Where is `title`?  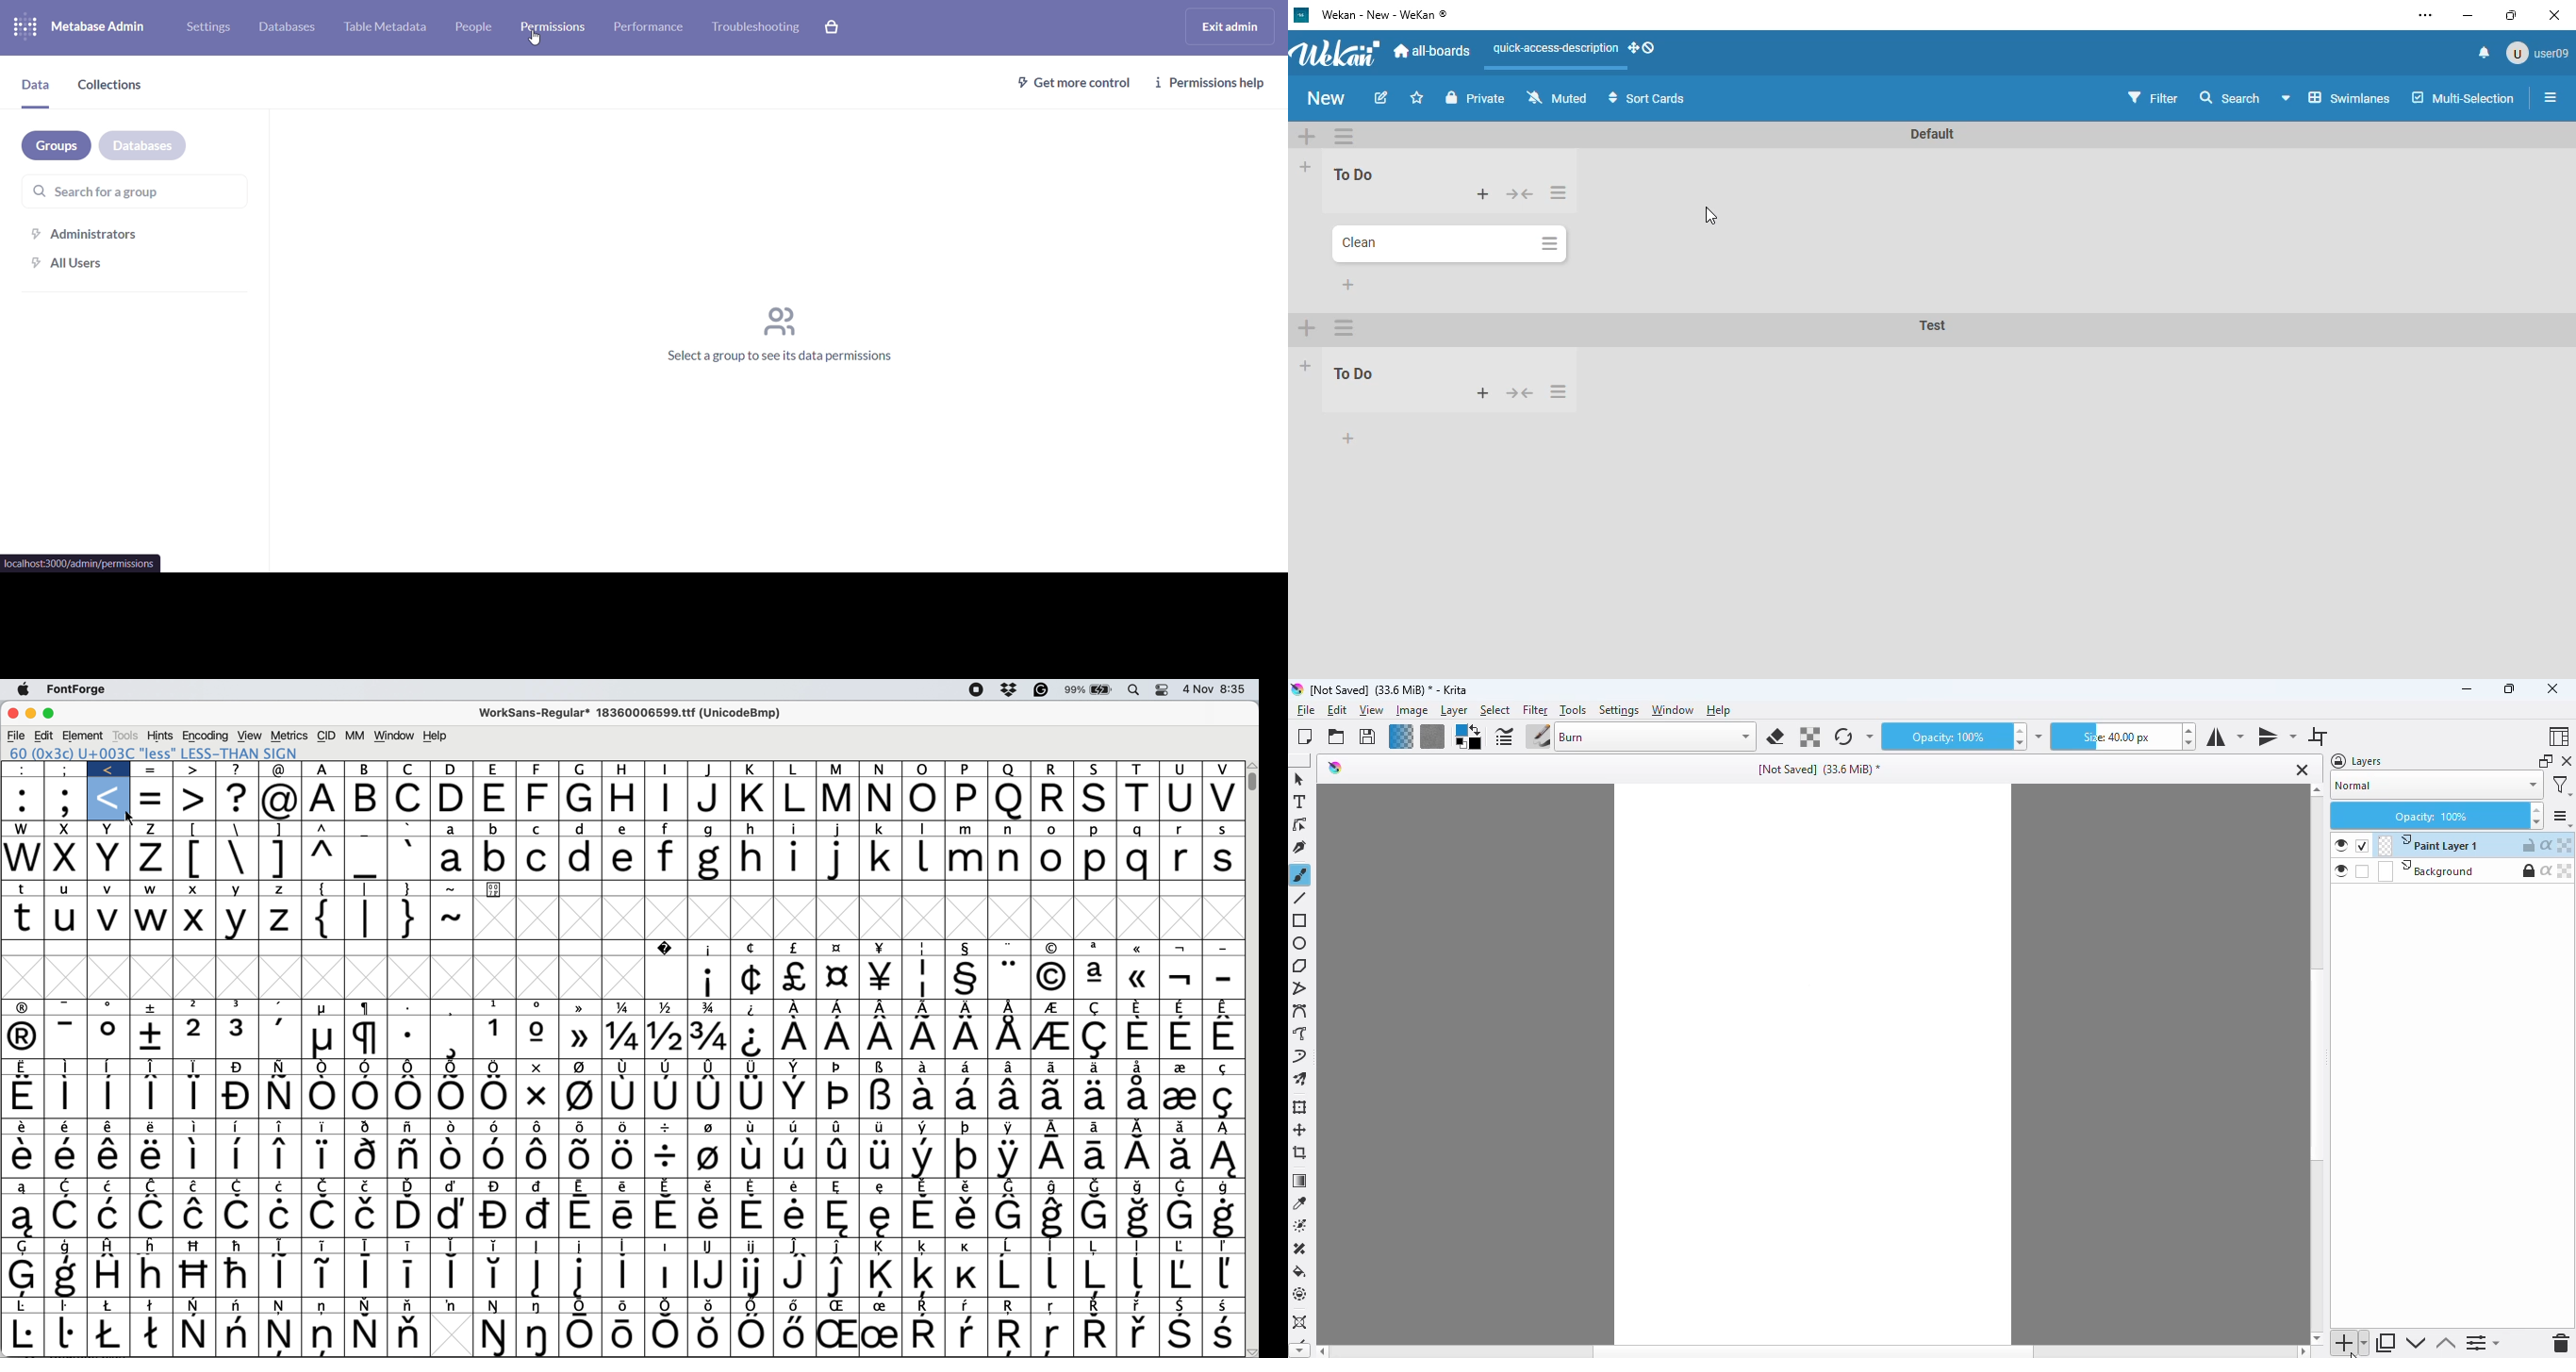
title is located at coordinates (1821, 770).